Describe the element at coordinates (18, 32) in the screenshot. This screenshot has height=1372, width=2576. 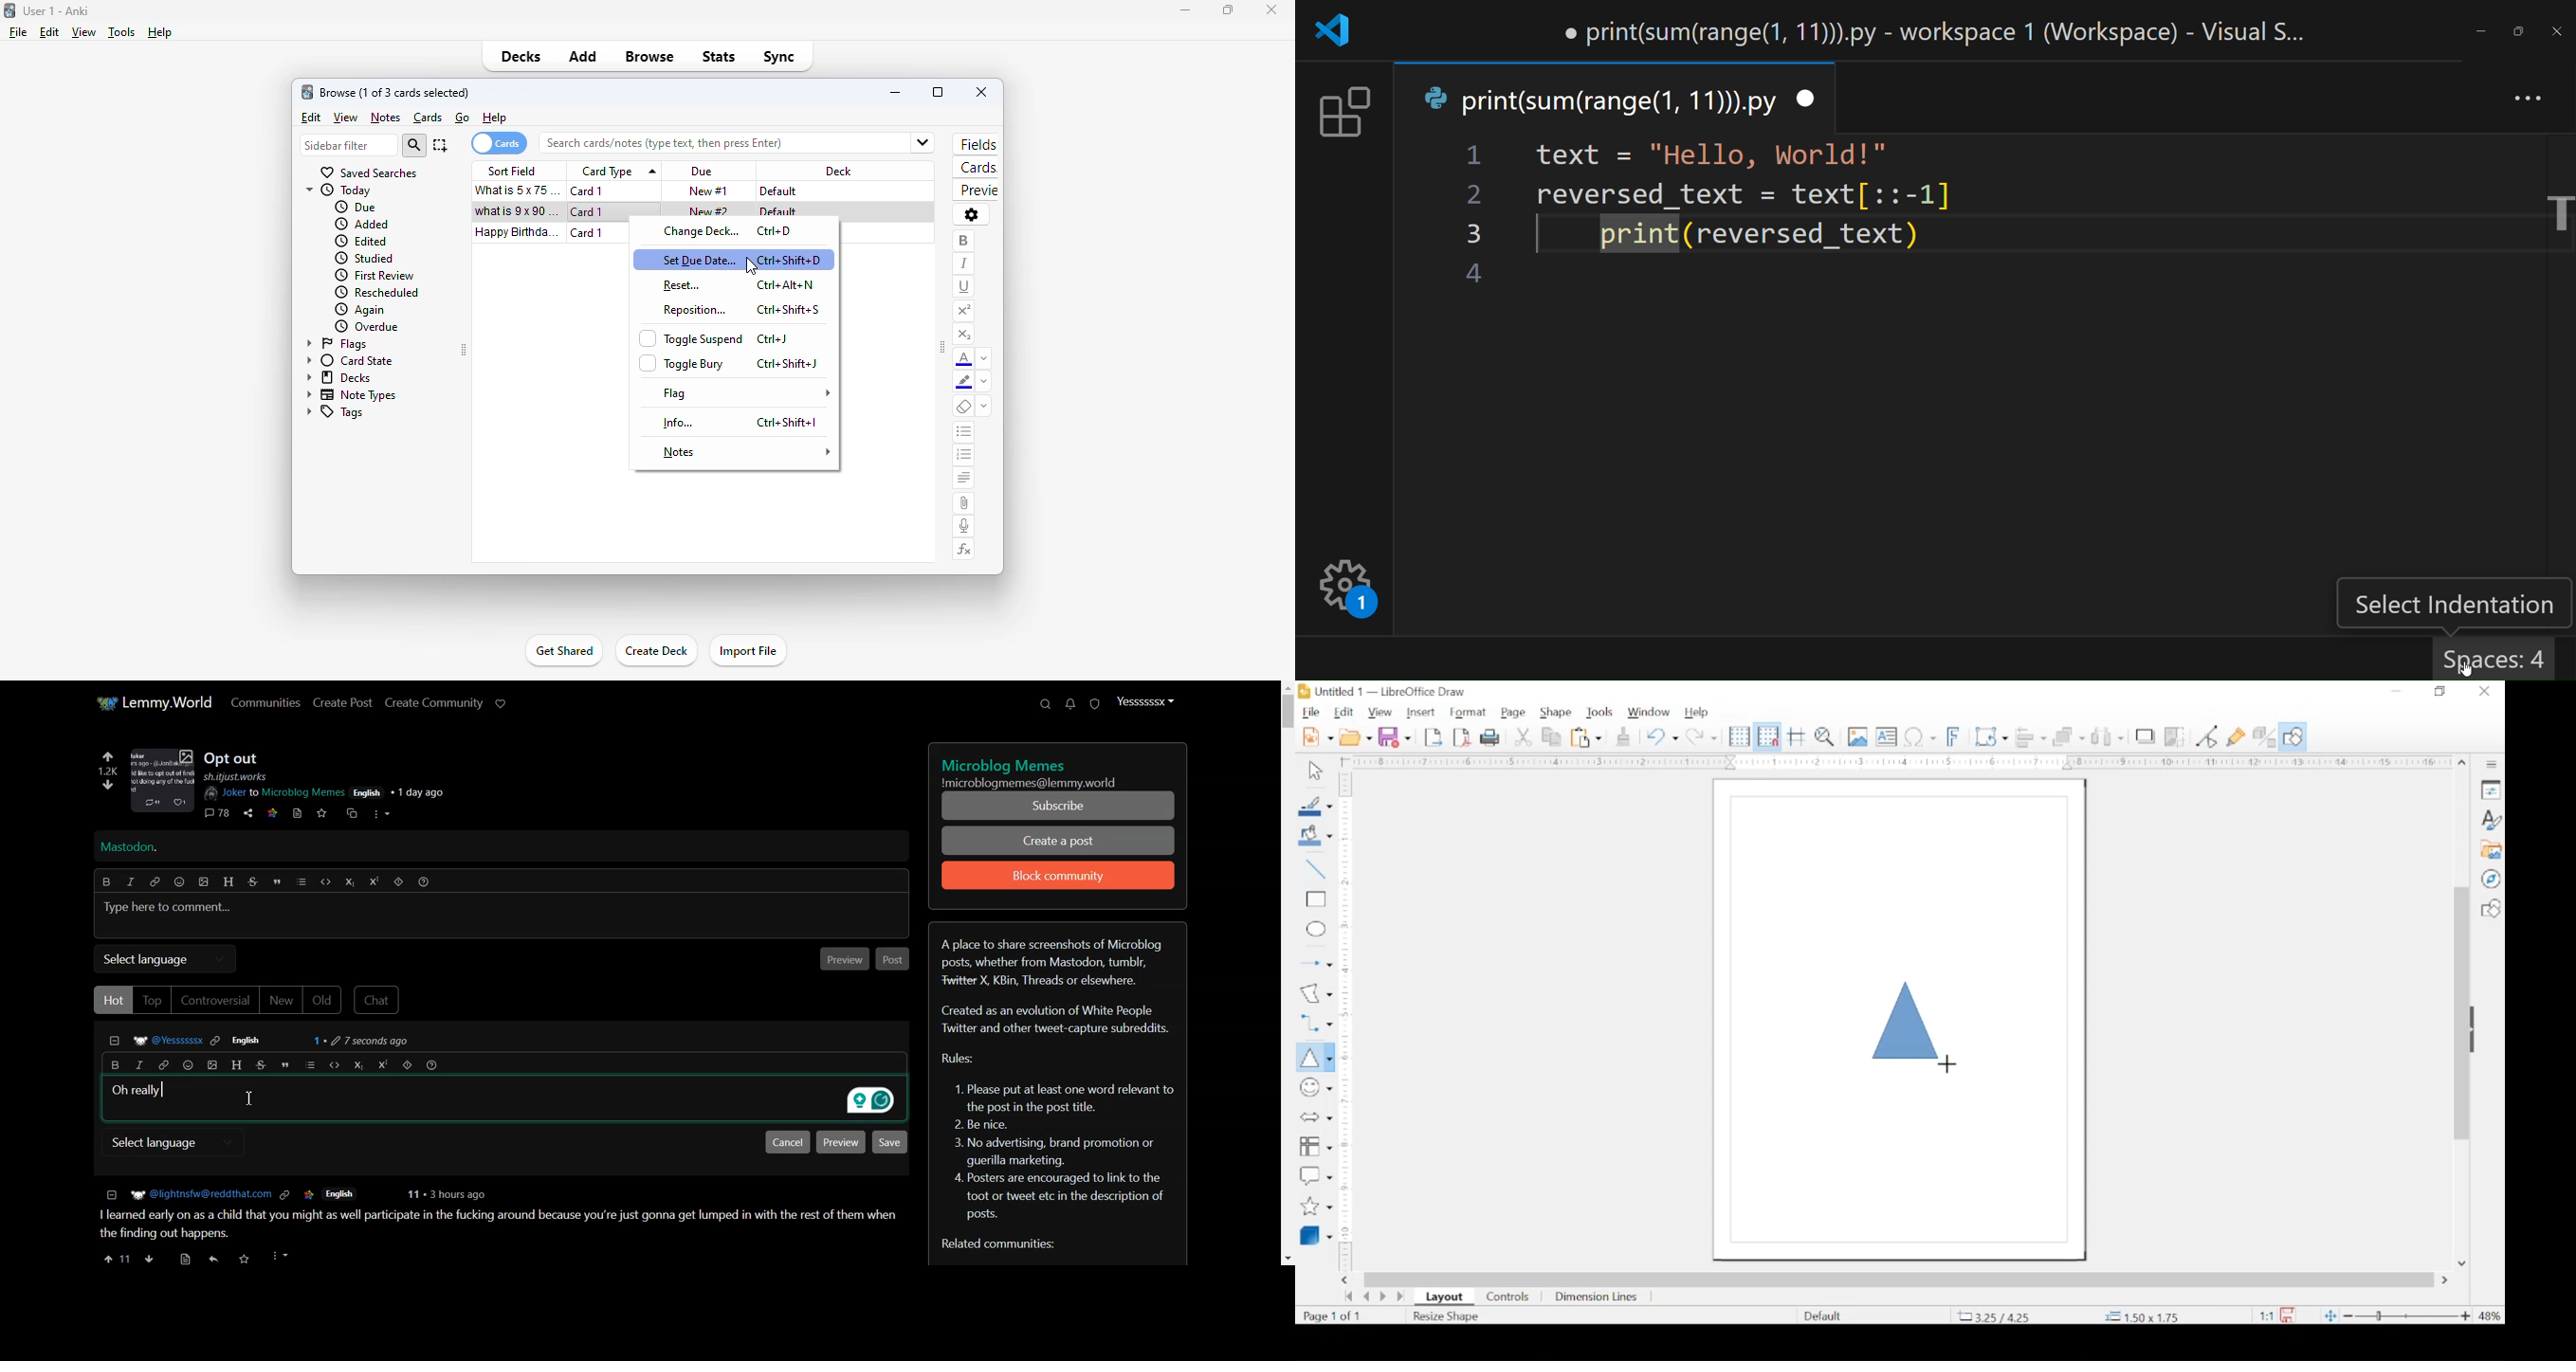
I see `file` at that location.